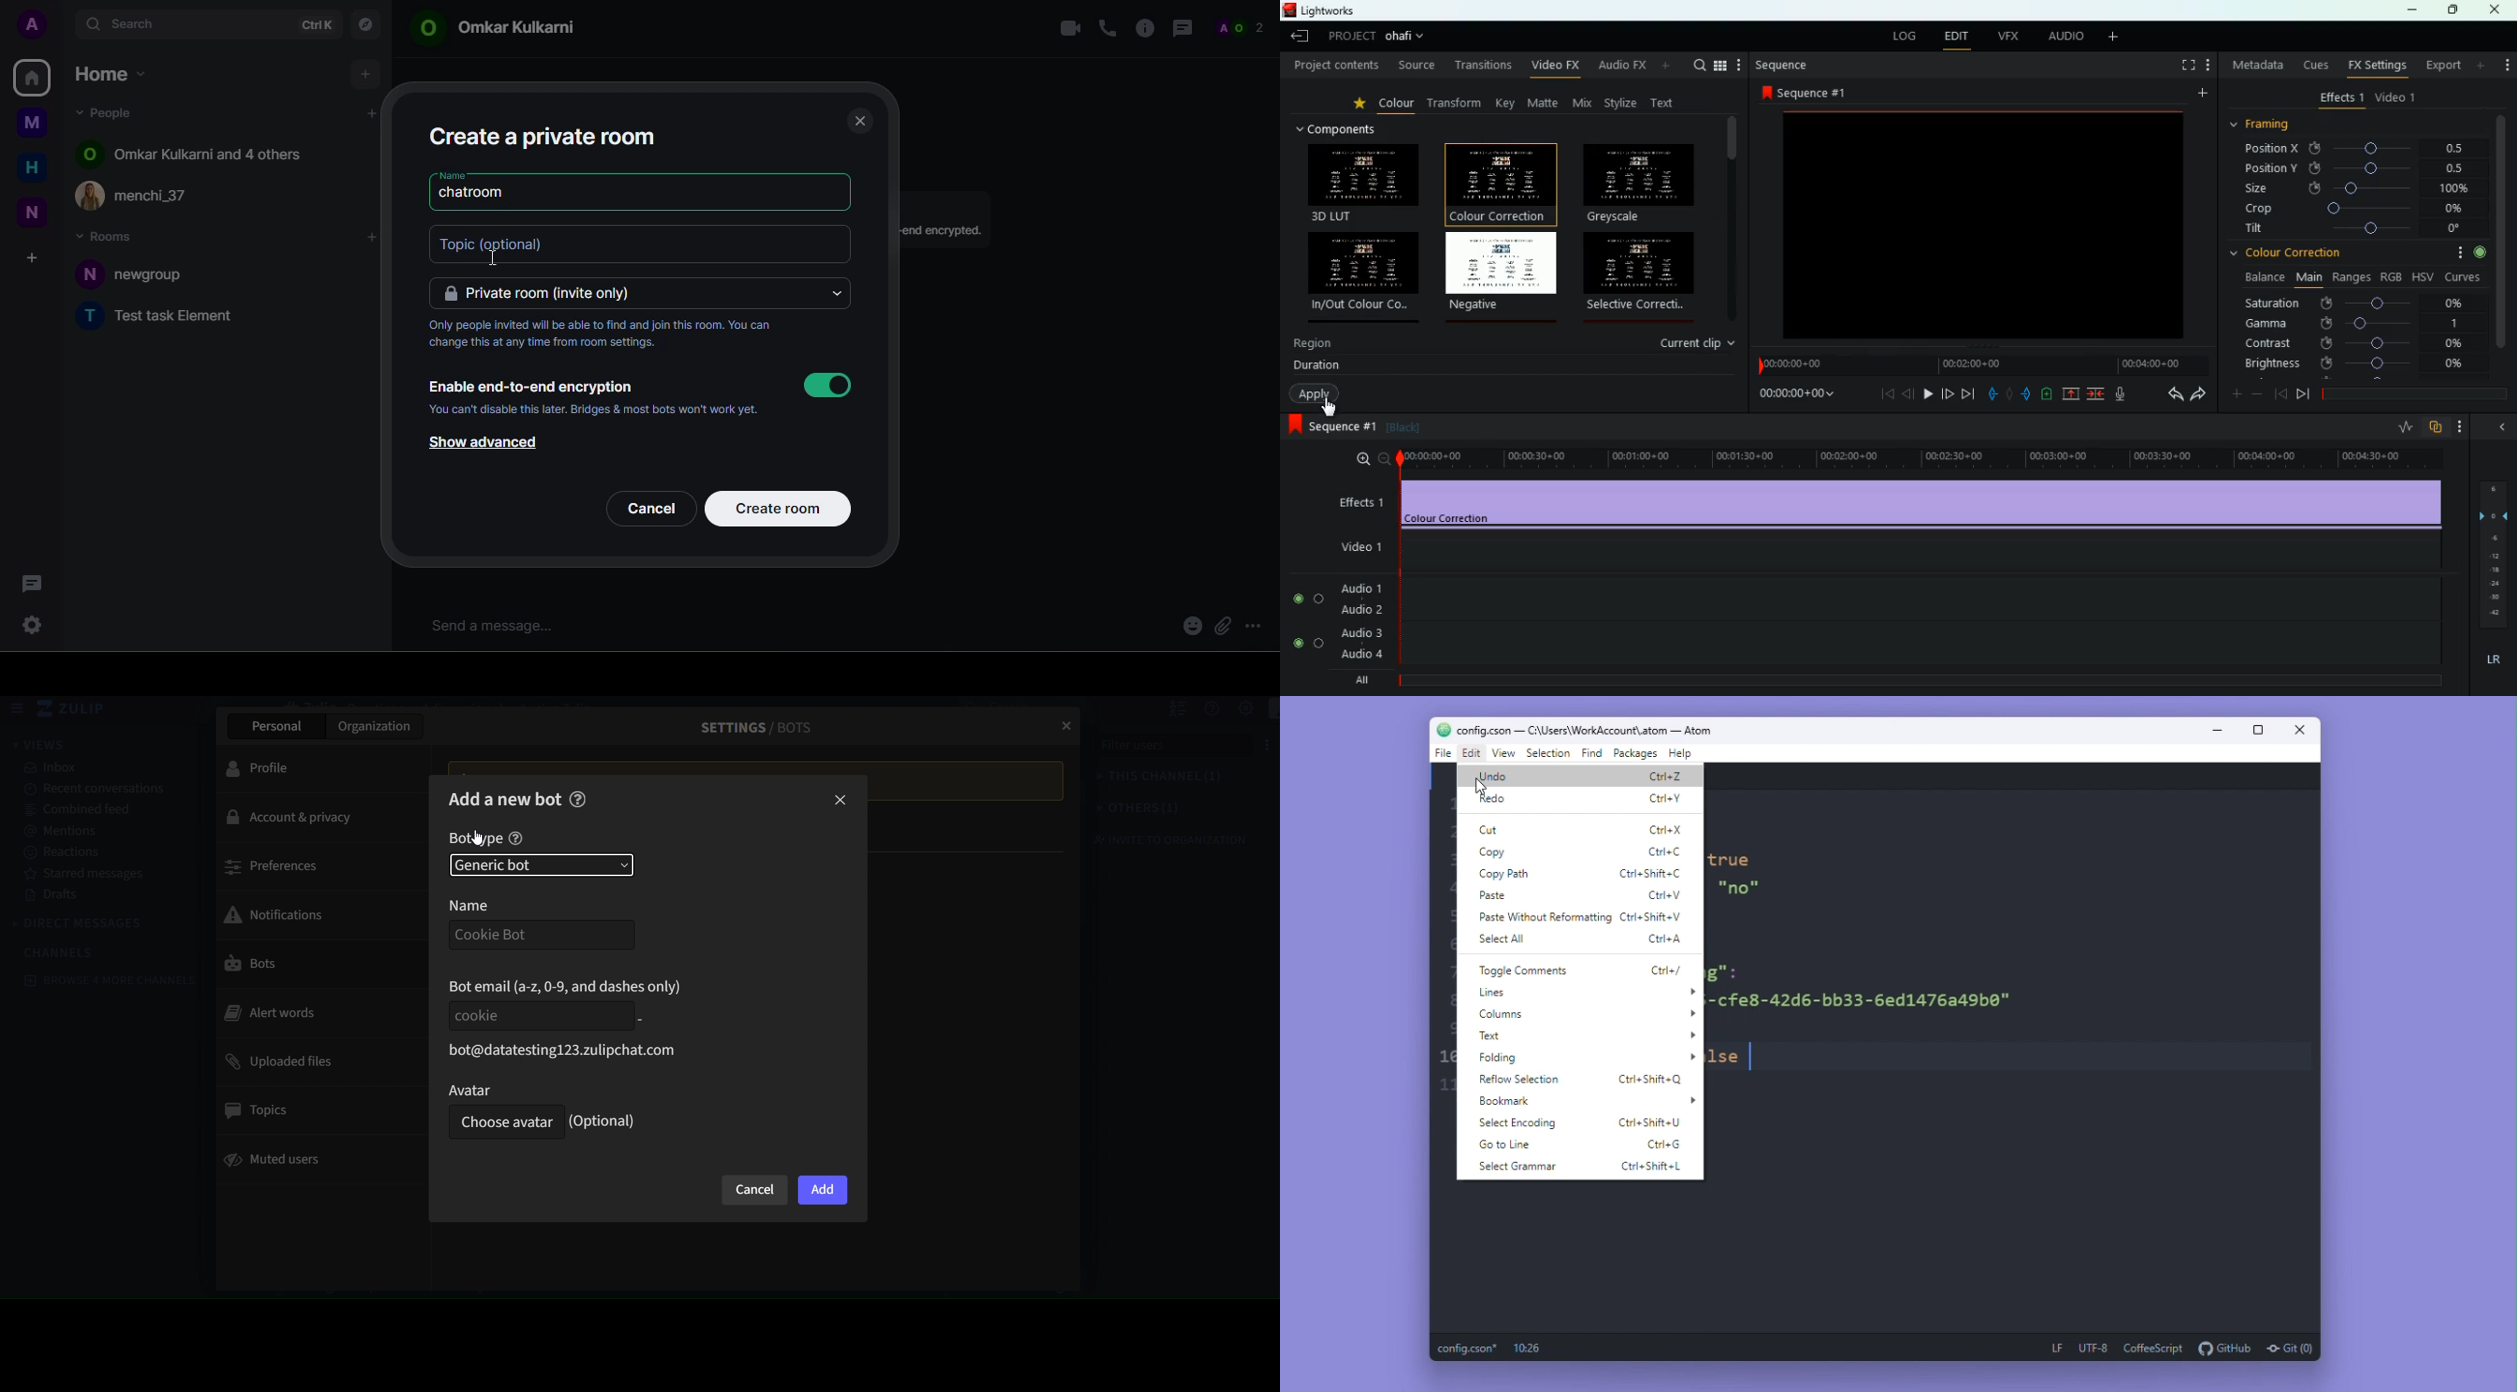  I want to click on settings/Bots, so click(749, 727).